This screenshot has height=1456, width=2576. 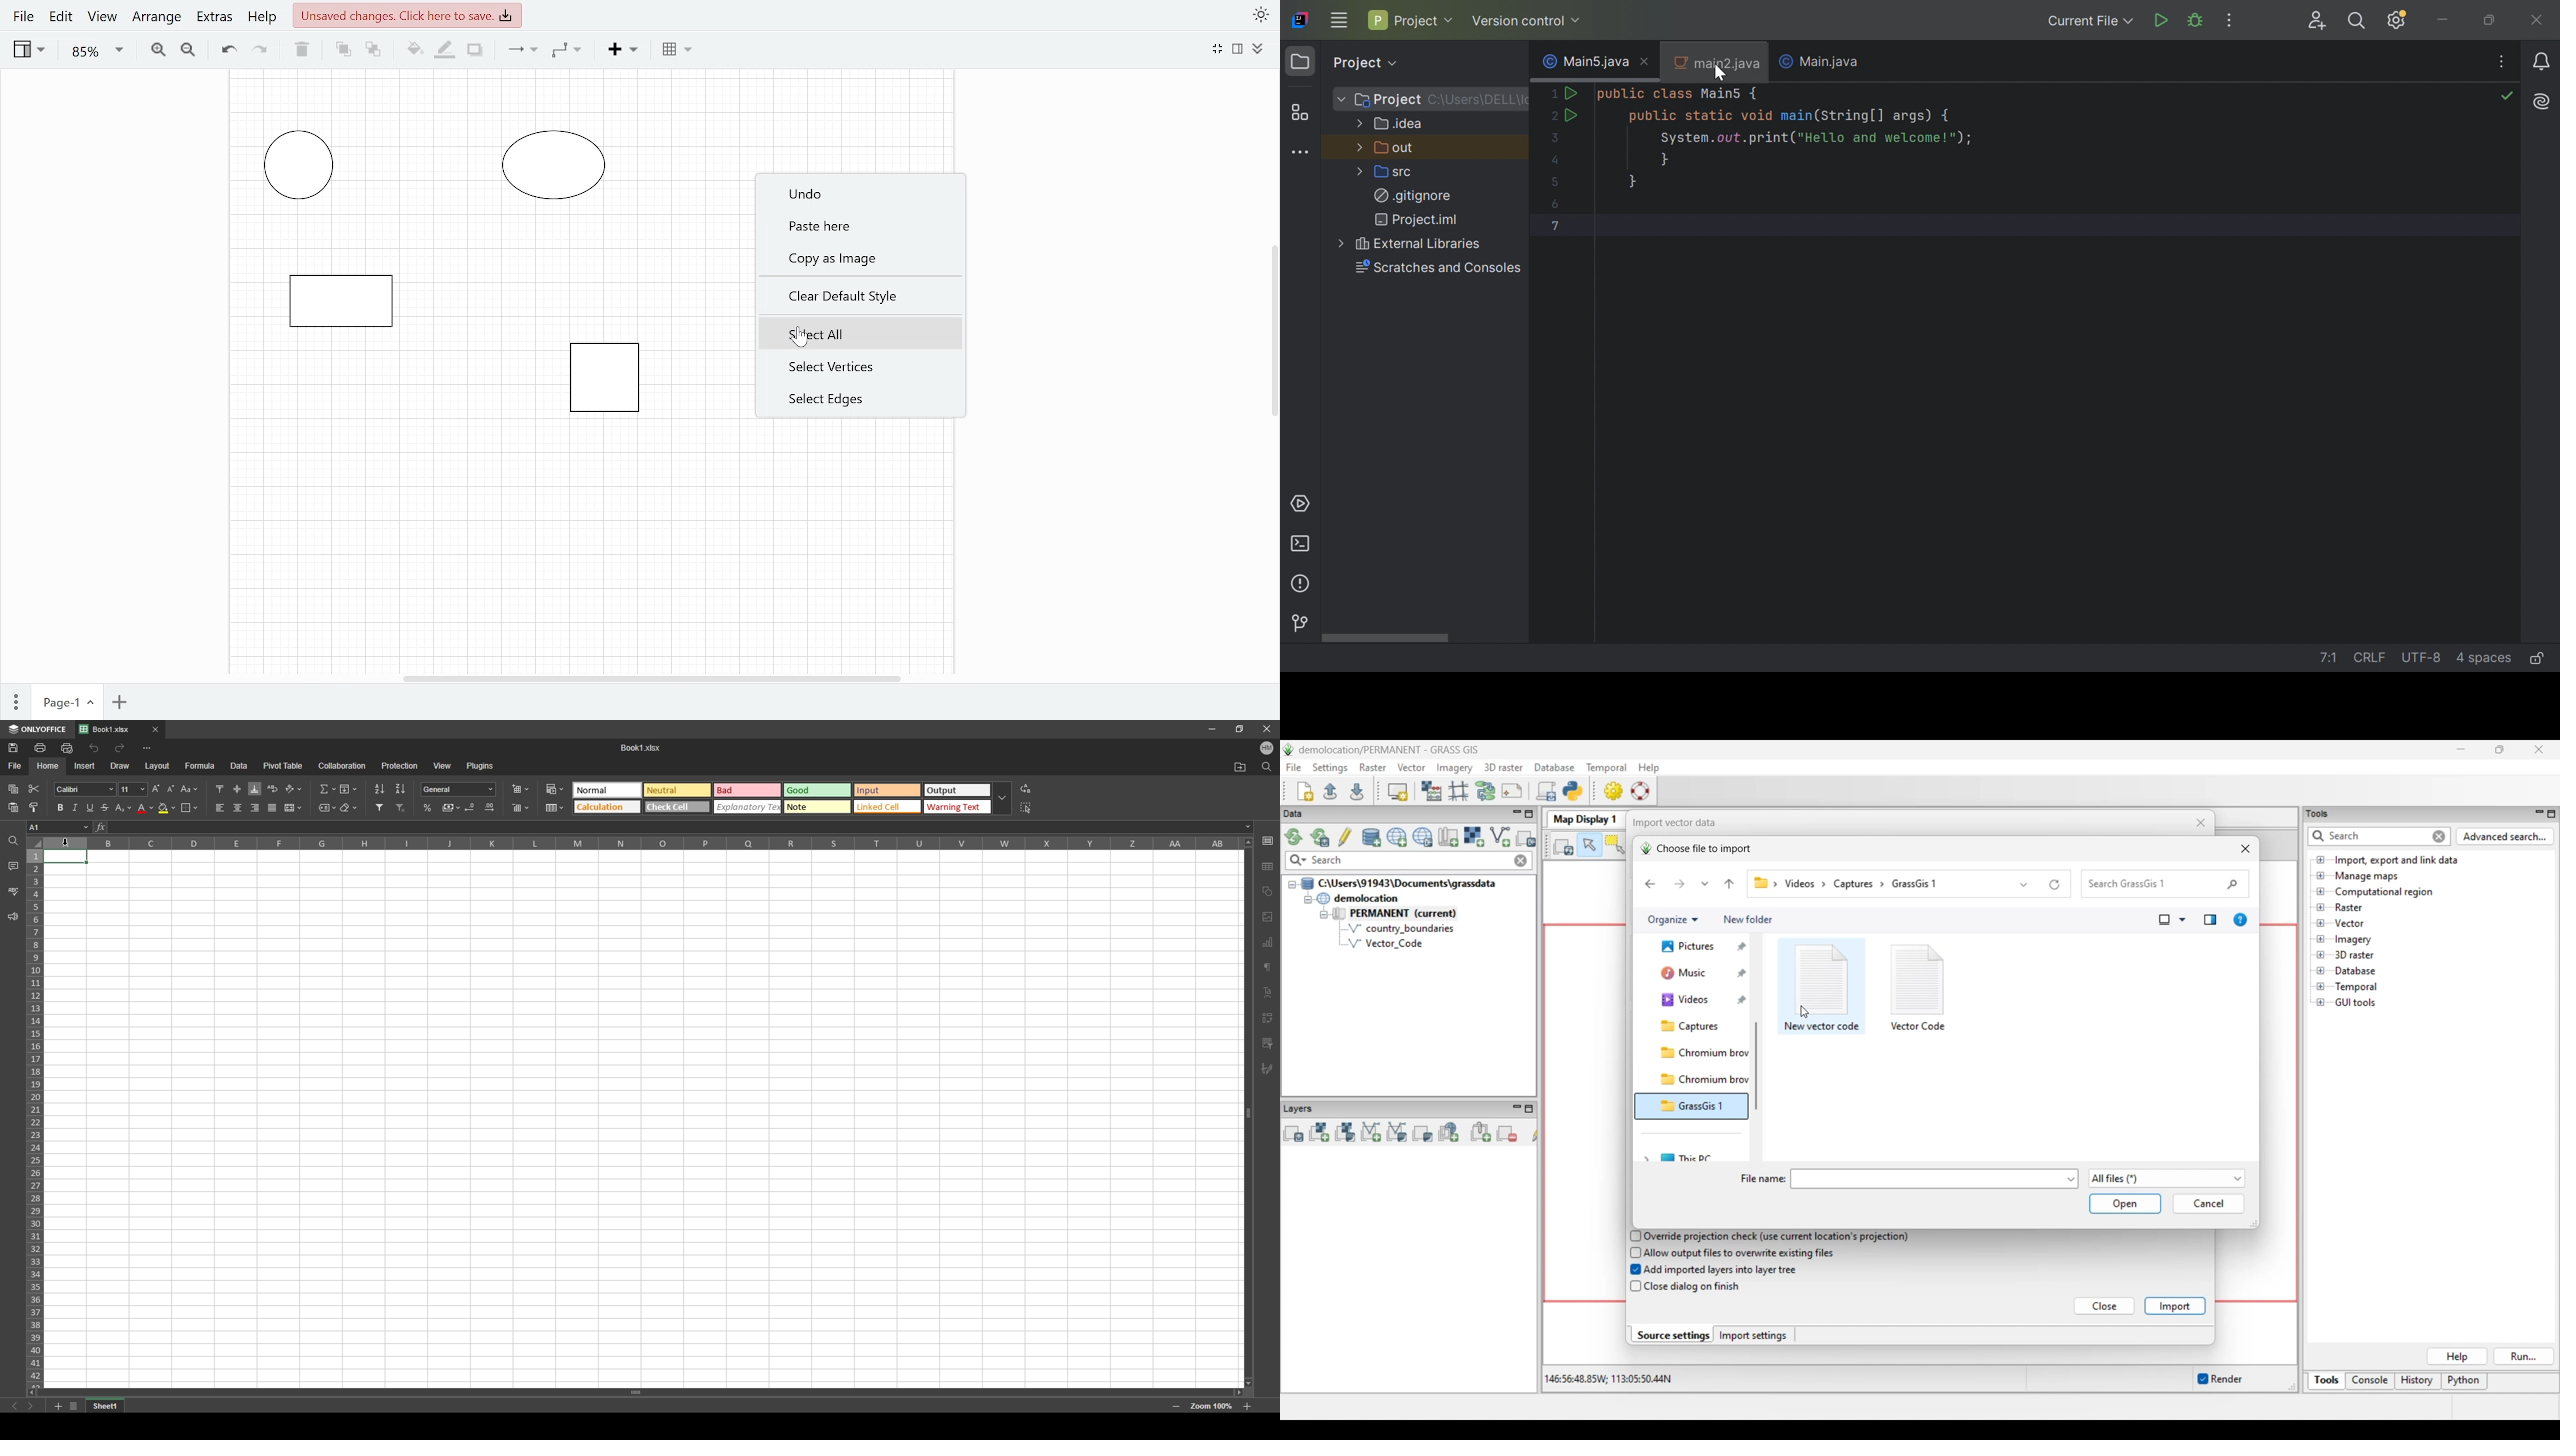 What do you see at coordinates (1324, 915) in the screenshot?
I see `Collapse permanent files view` at bounding box center [1324, 915].